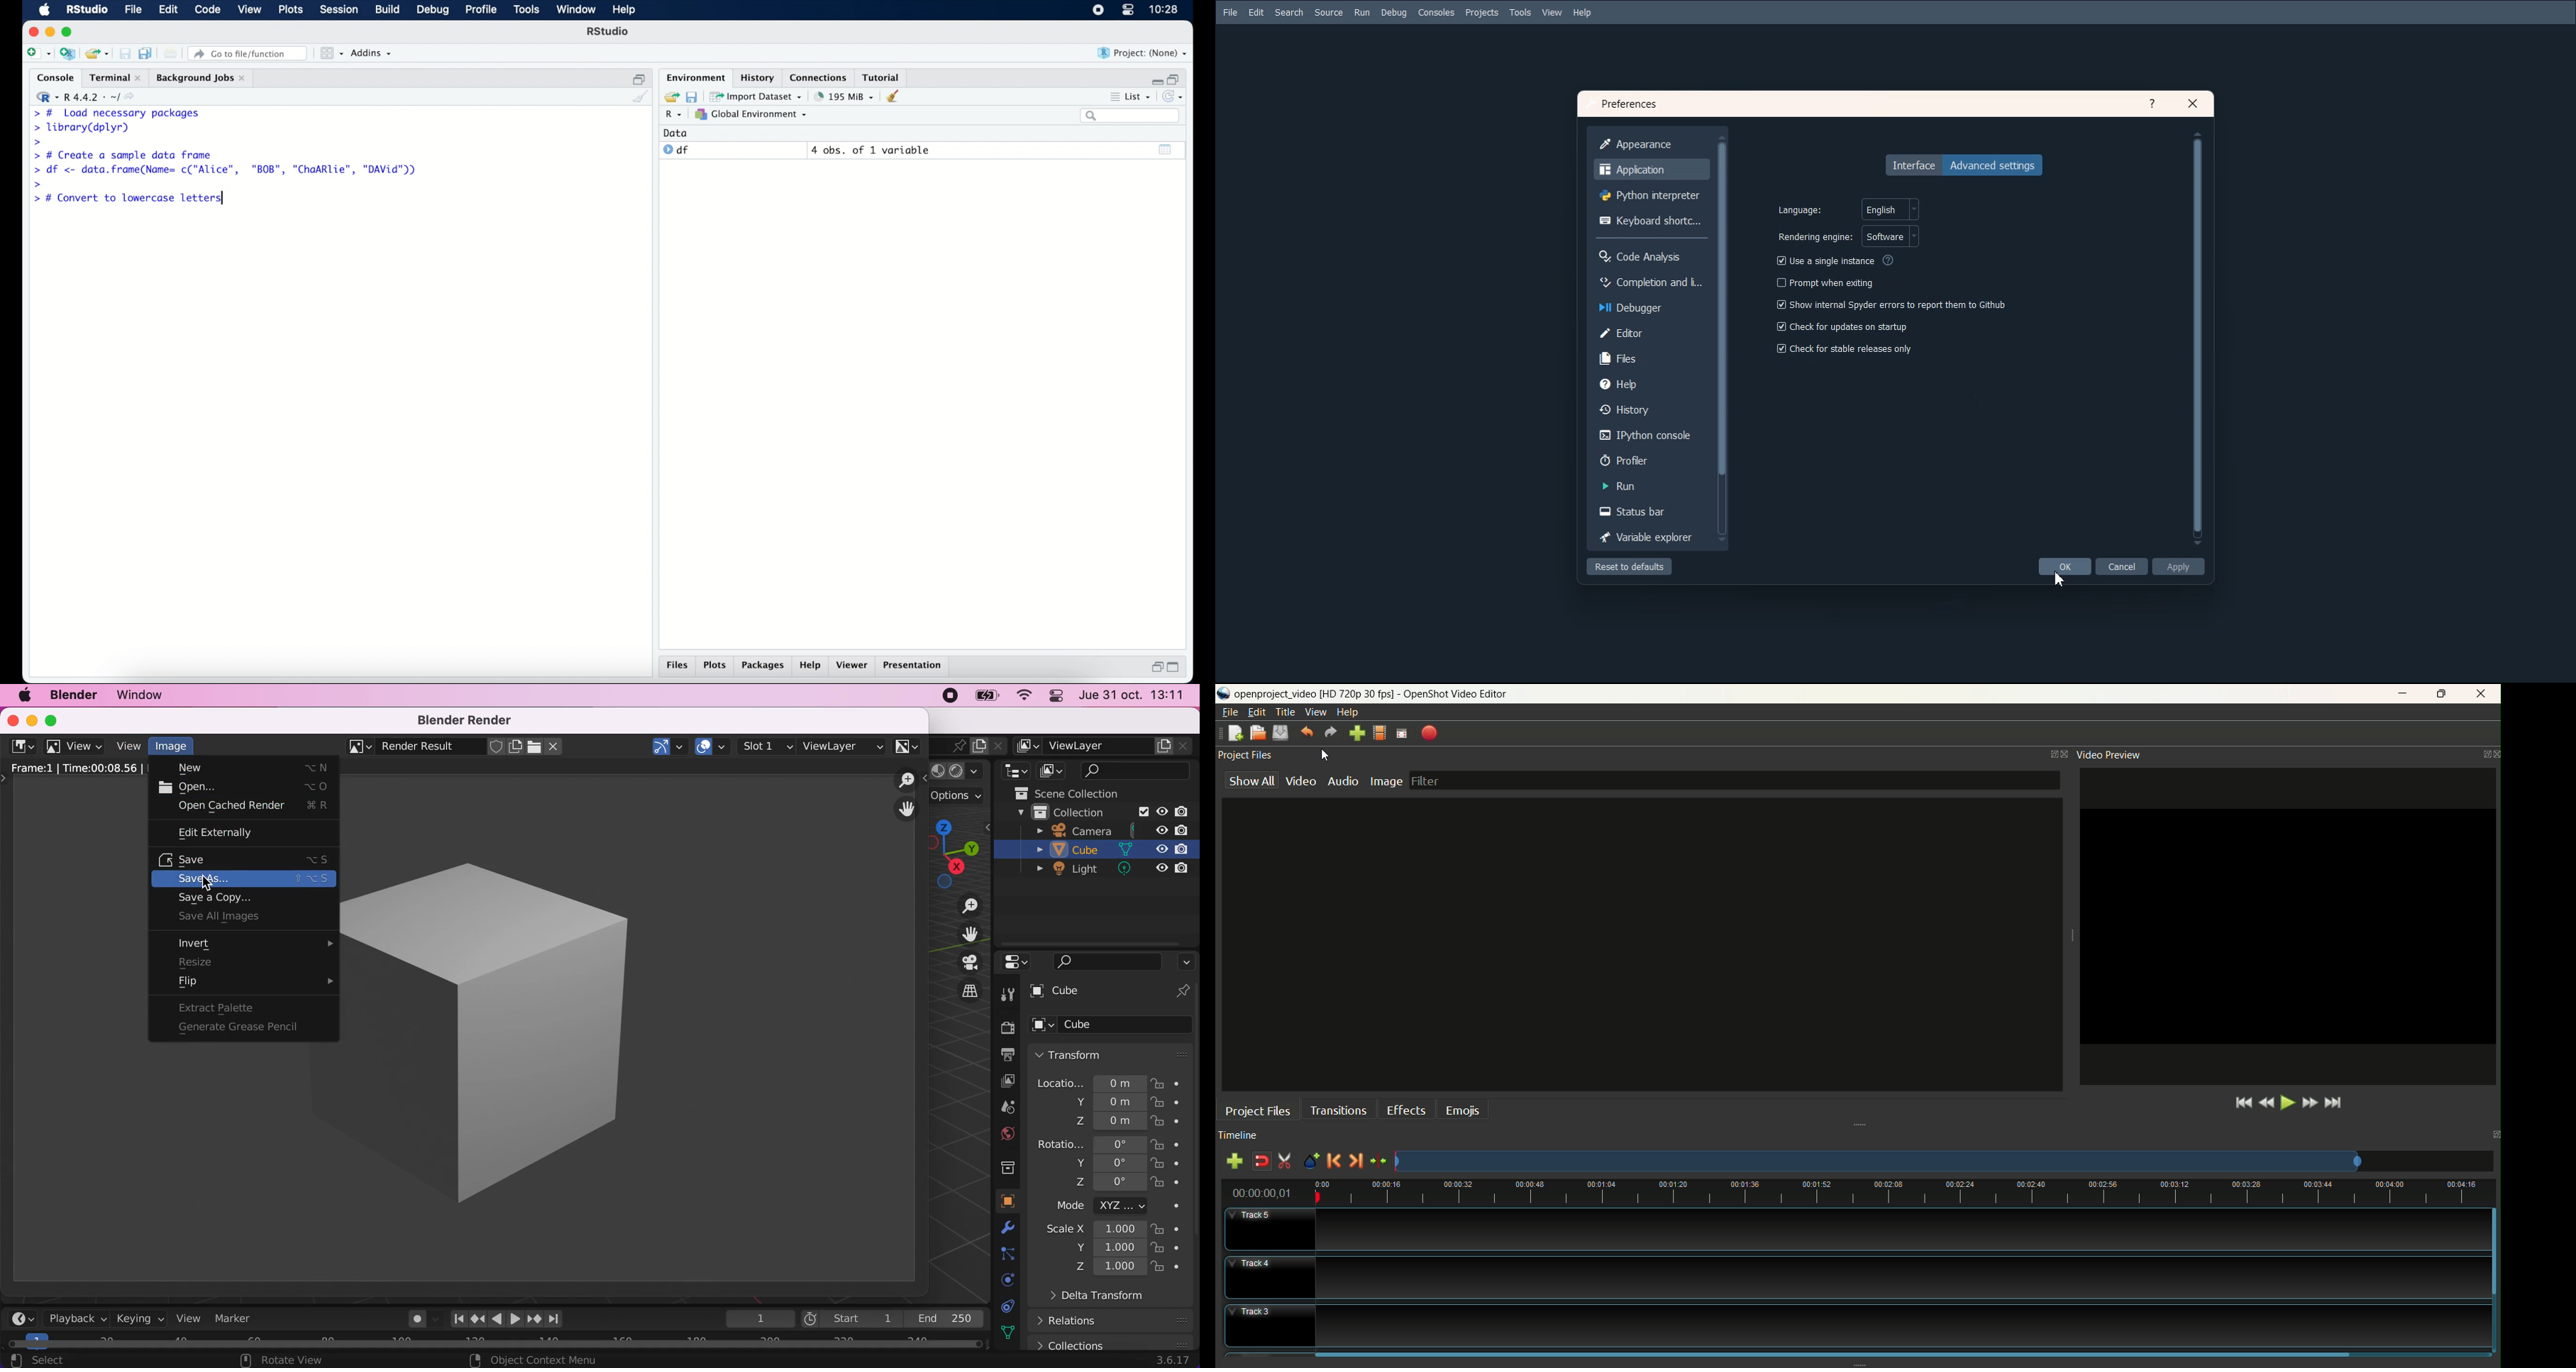 This screenshot has height=1372, width=2576. Describe the element at coordinates (820, 77) in the screenshot. I see `connections` at that location.